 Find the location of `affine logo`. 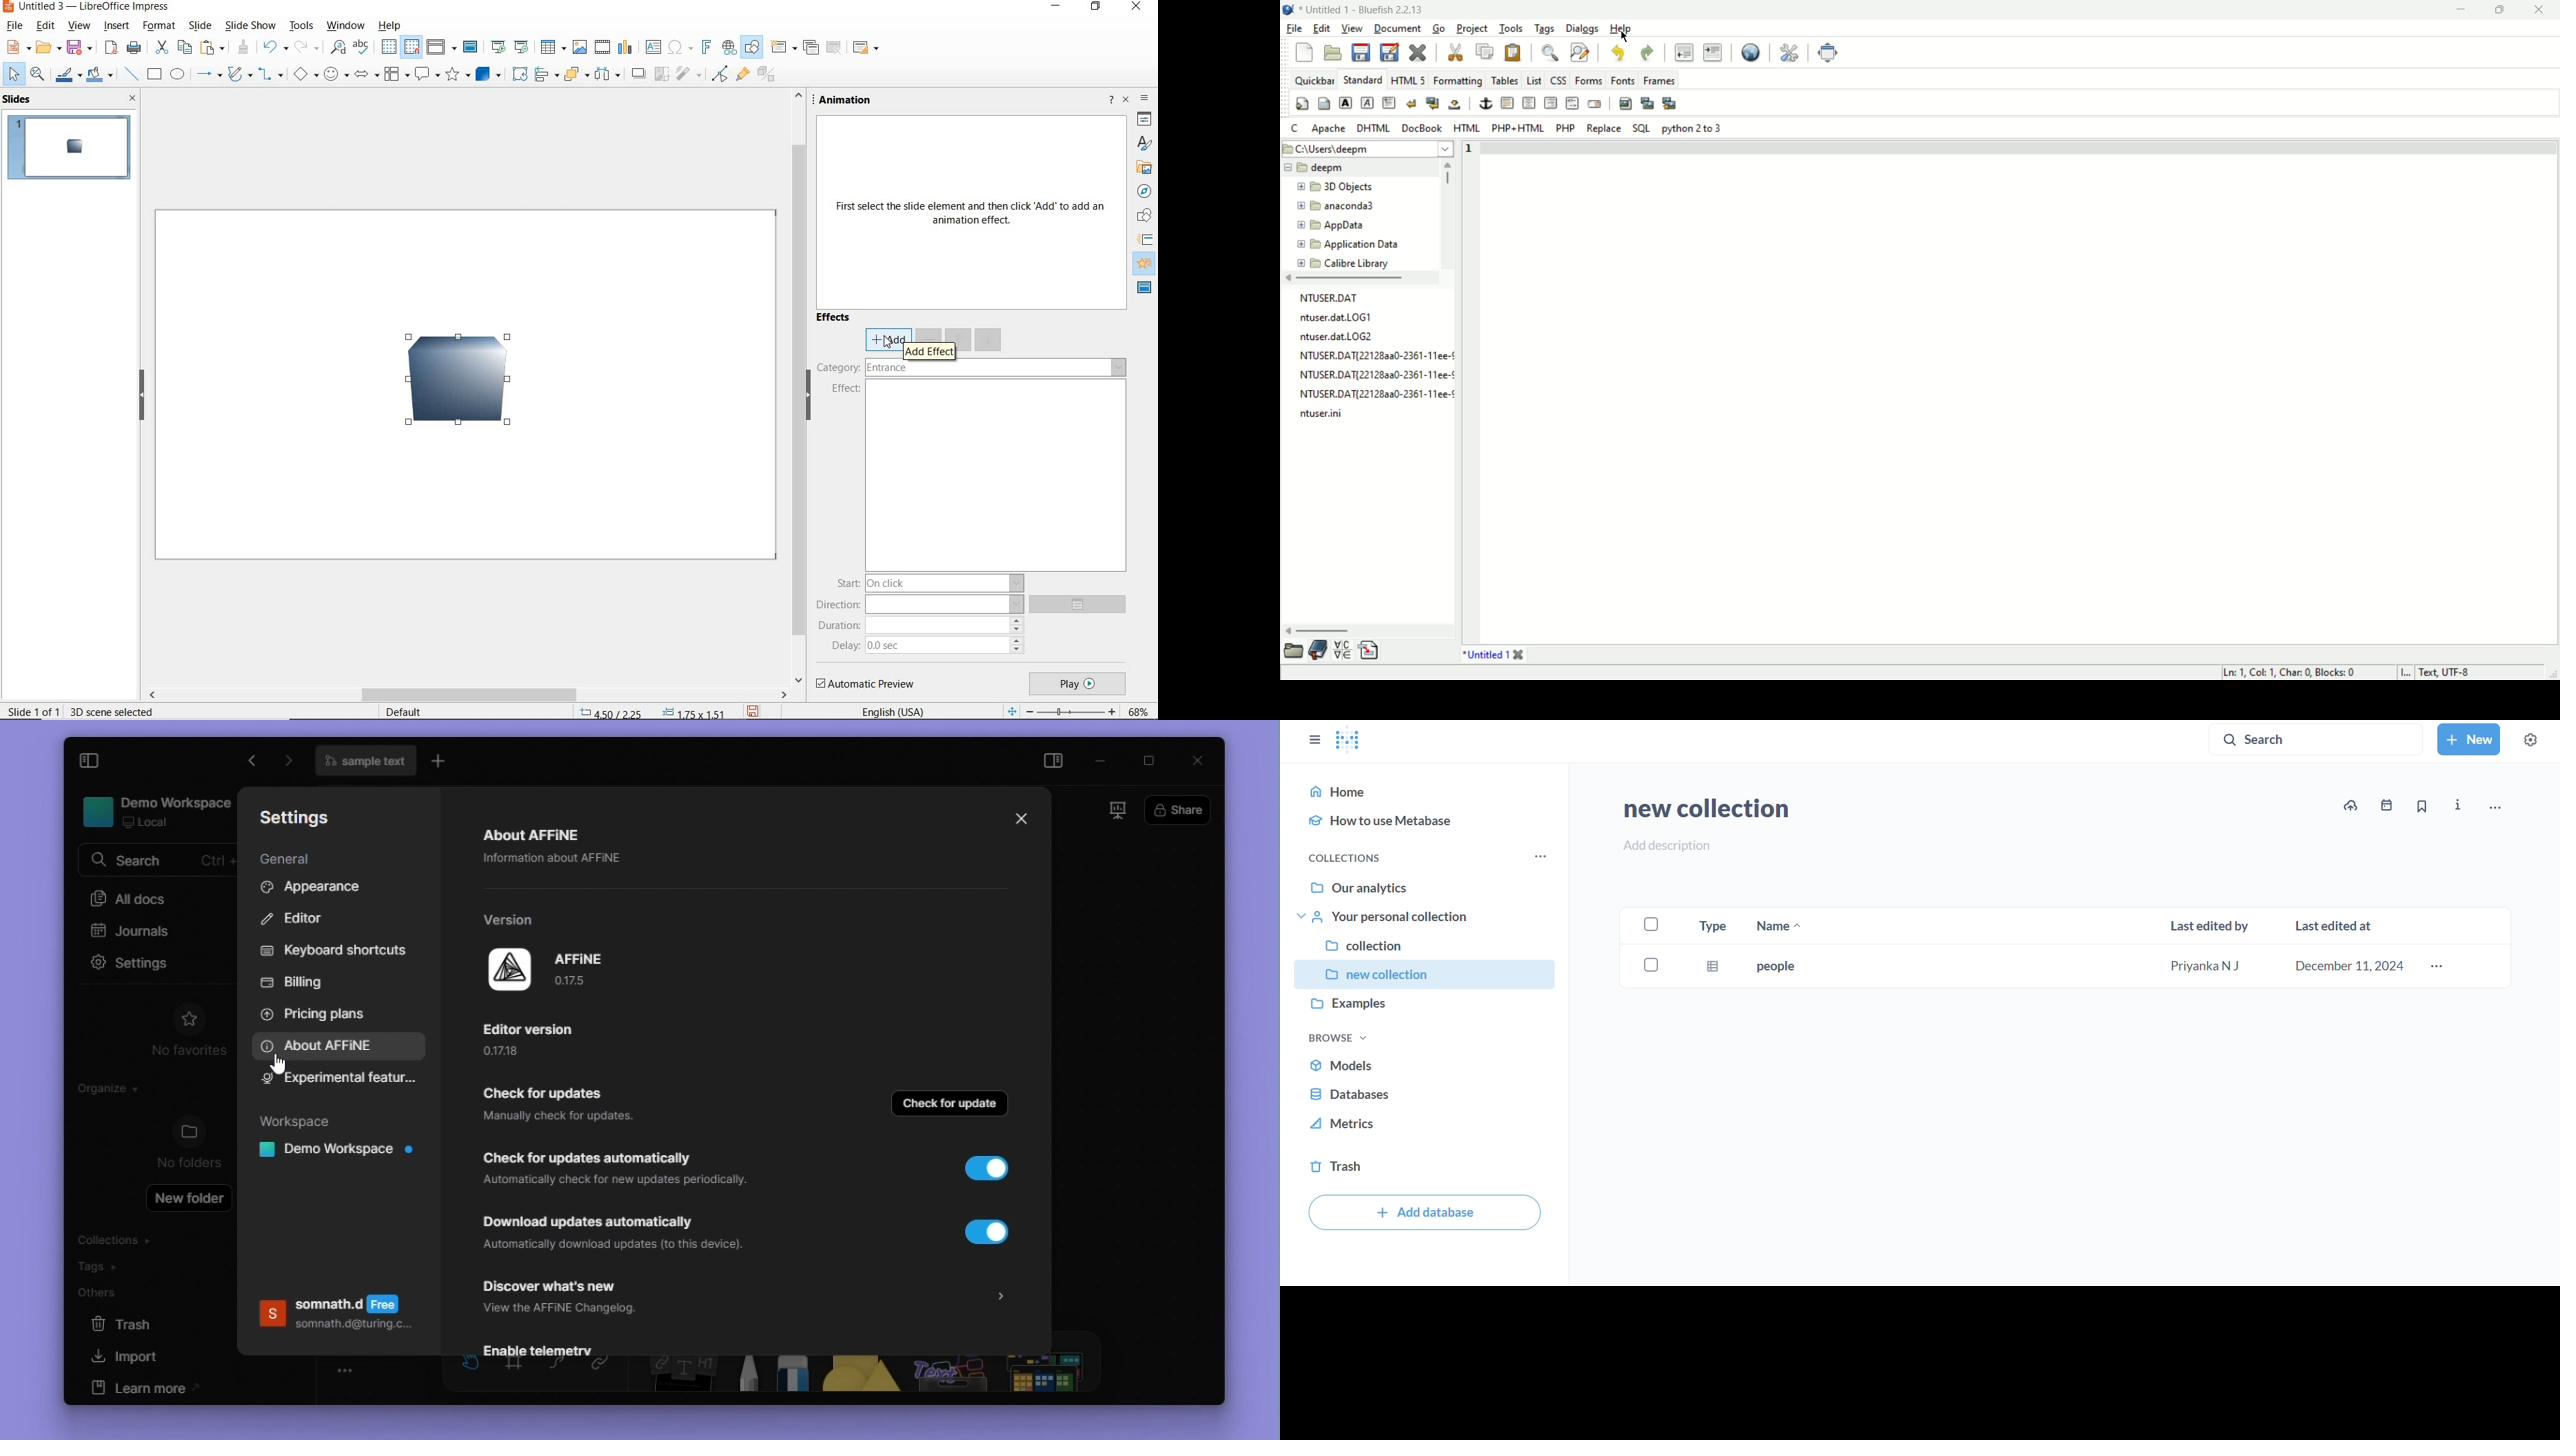

affine logo is located at coordinates (507, 970).